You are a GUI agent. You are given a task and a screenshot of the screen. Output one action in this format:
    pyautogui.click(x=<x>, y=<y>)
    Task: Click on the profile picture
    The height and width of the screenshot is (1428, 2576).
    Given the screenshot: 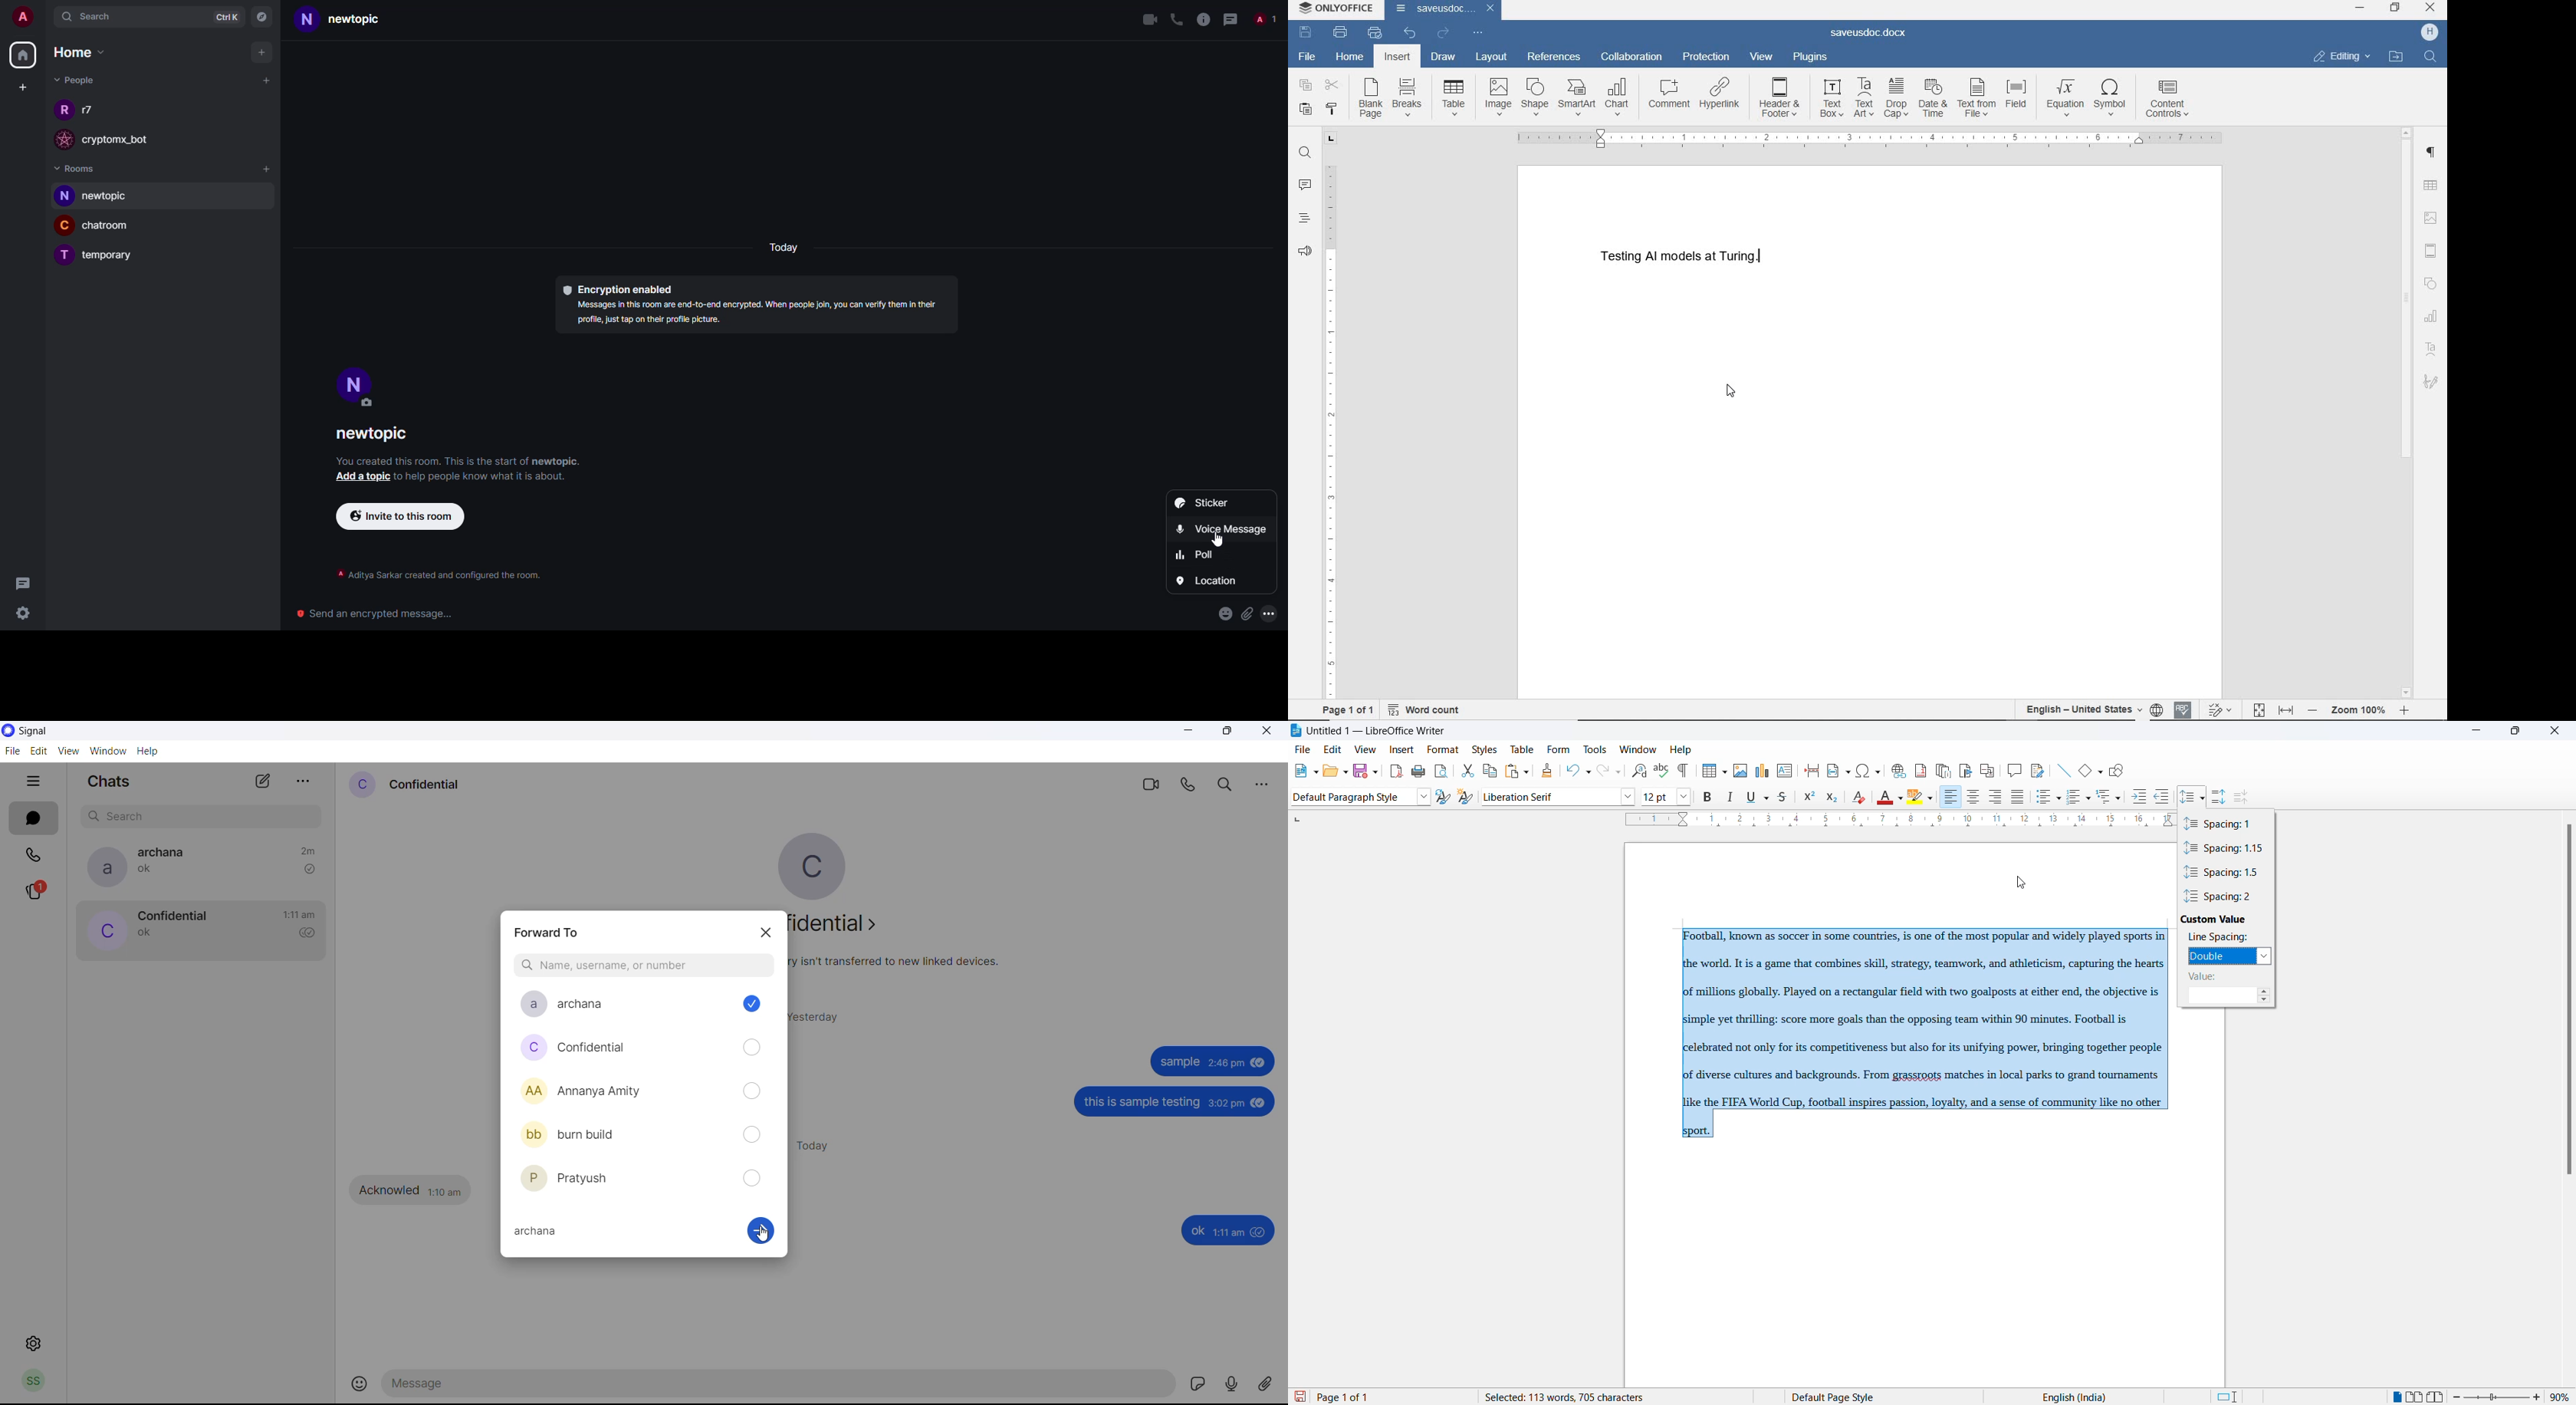 What is the action you would take?
    pyautogui.click(x=104, y=932)
    